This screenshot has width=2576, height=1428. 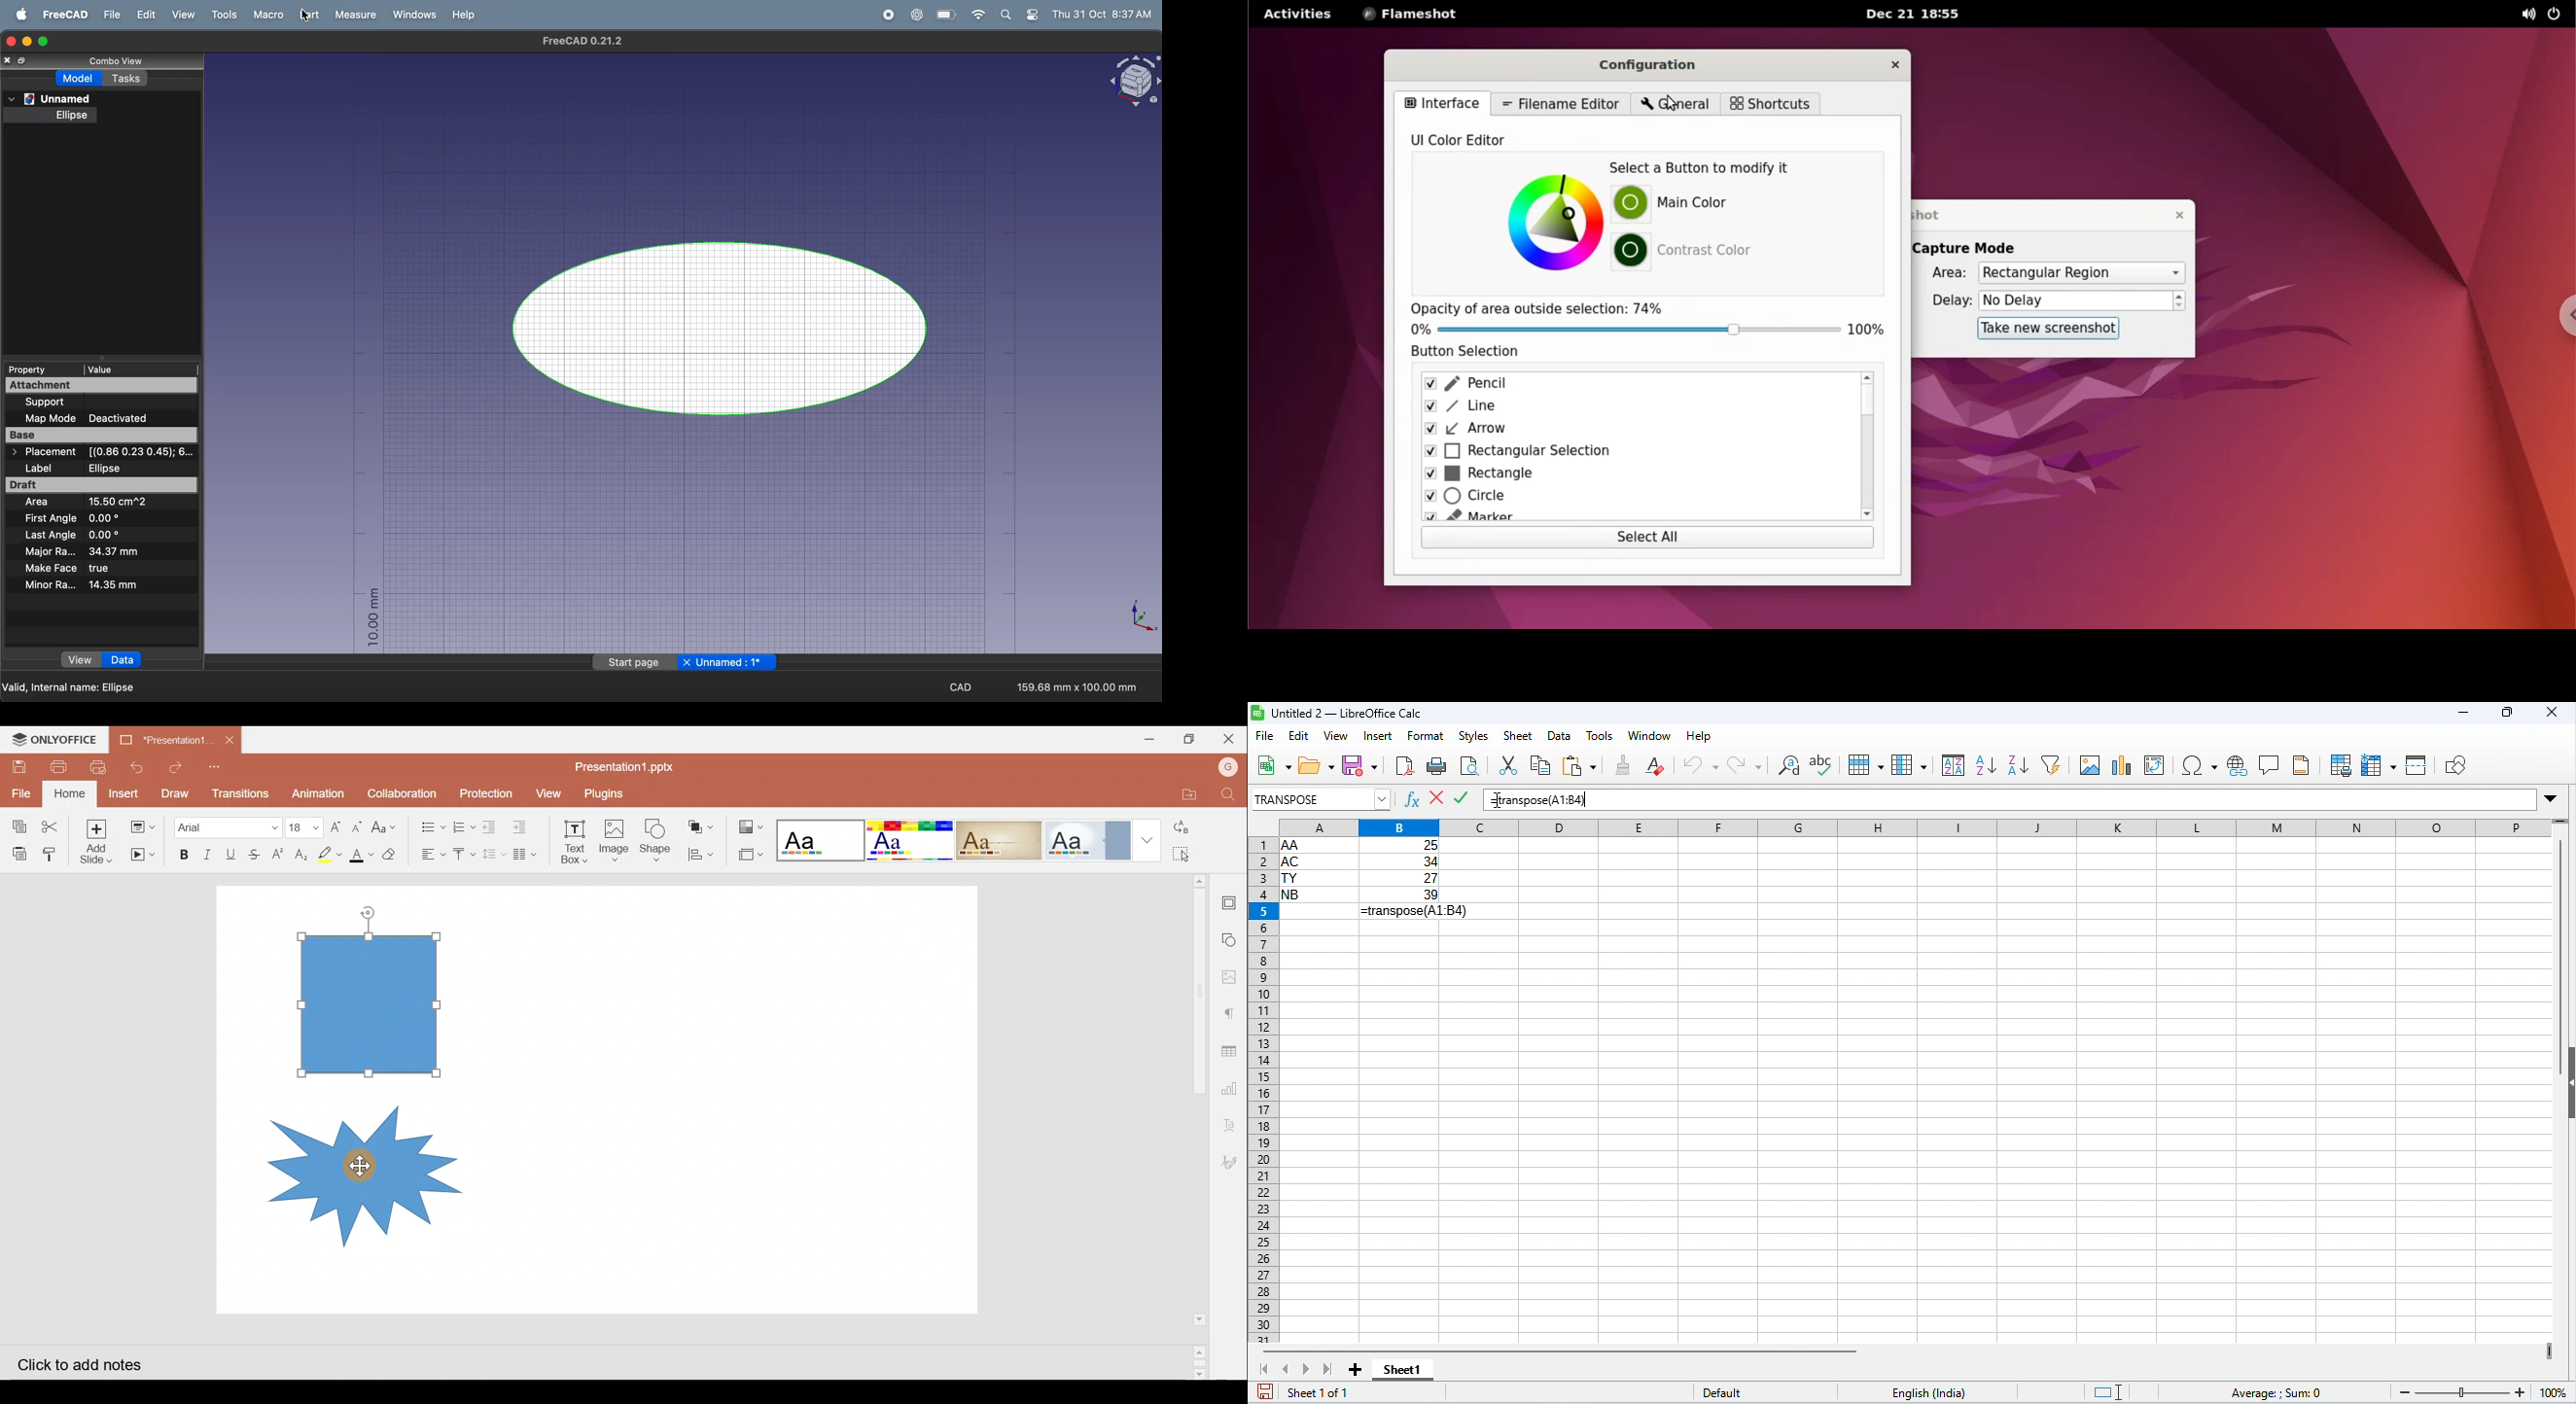 I want to click on Select all, so click(x=1190, y=857).